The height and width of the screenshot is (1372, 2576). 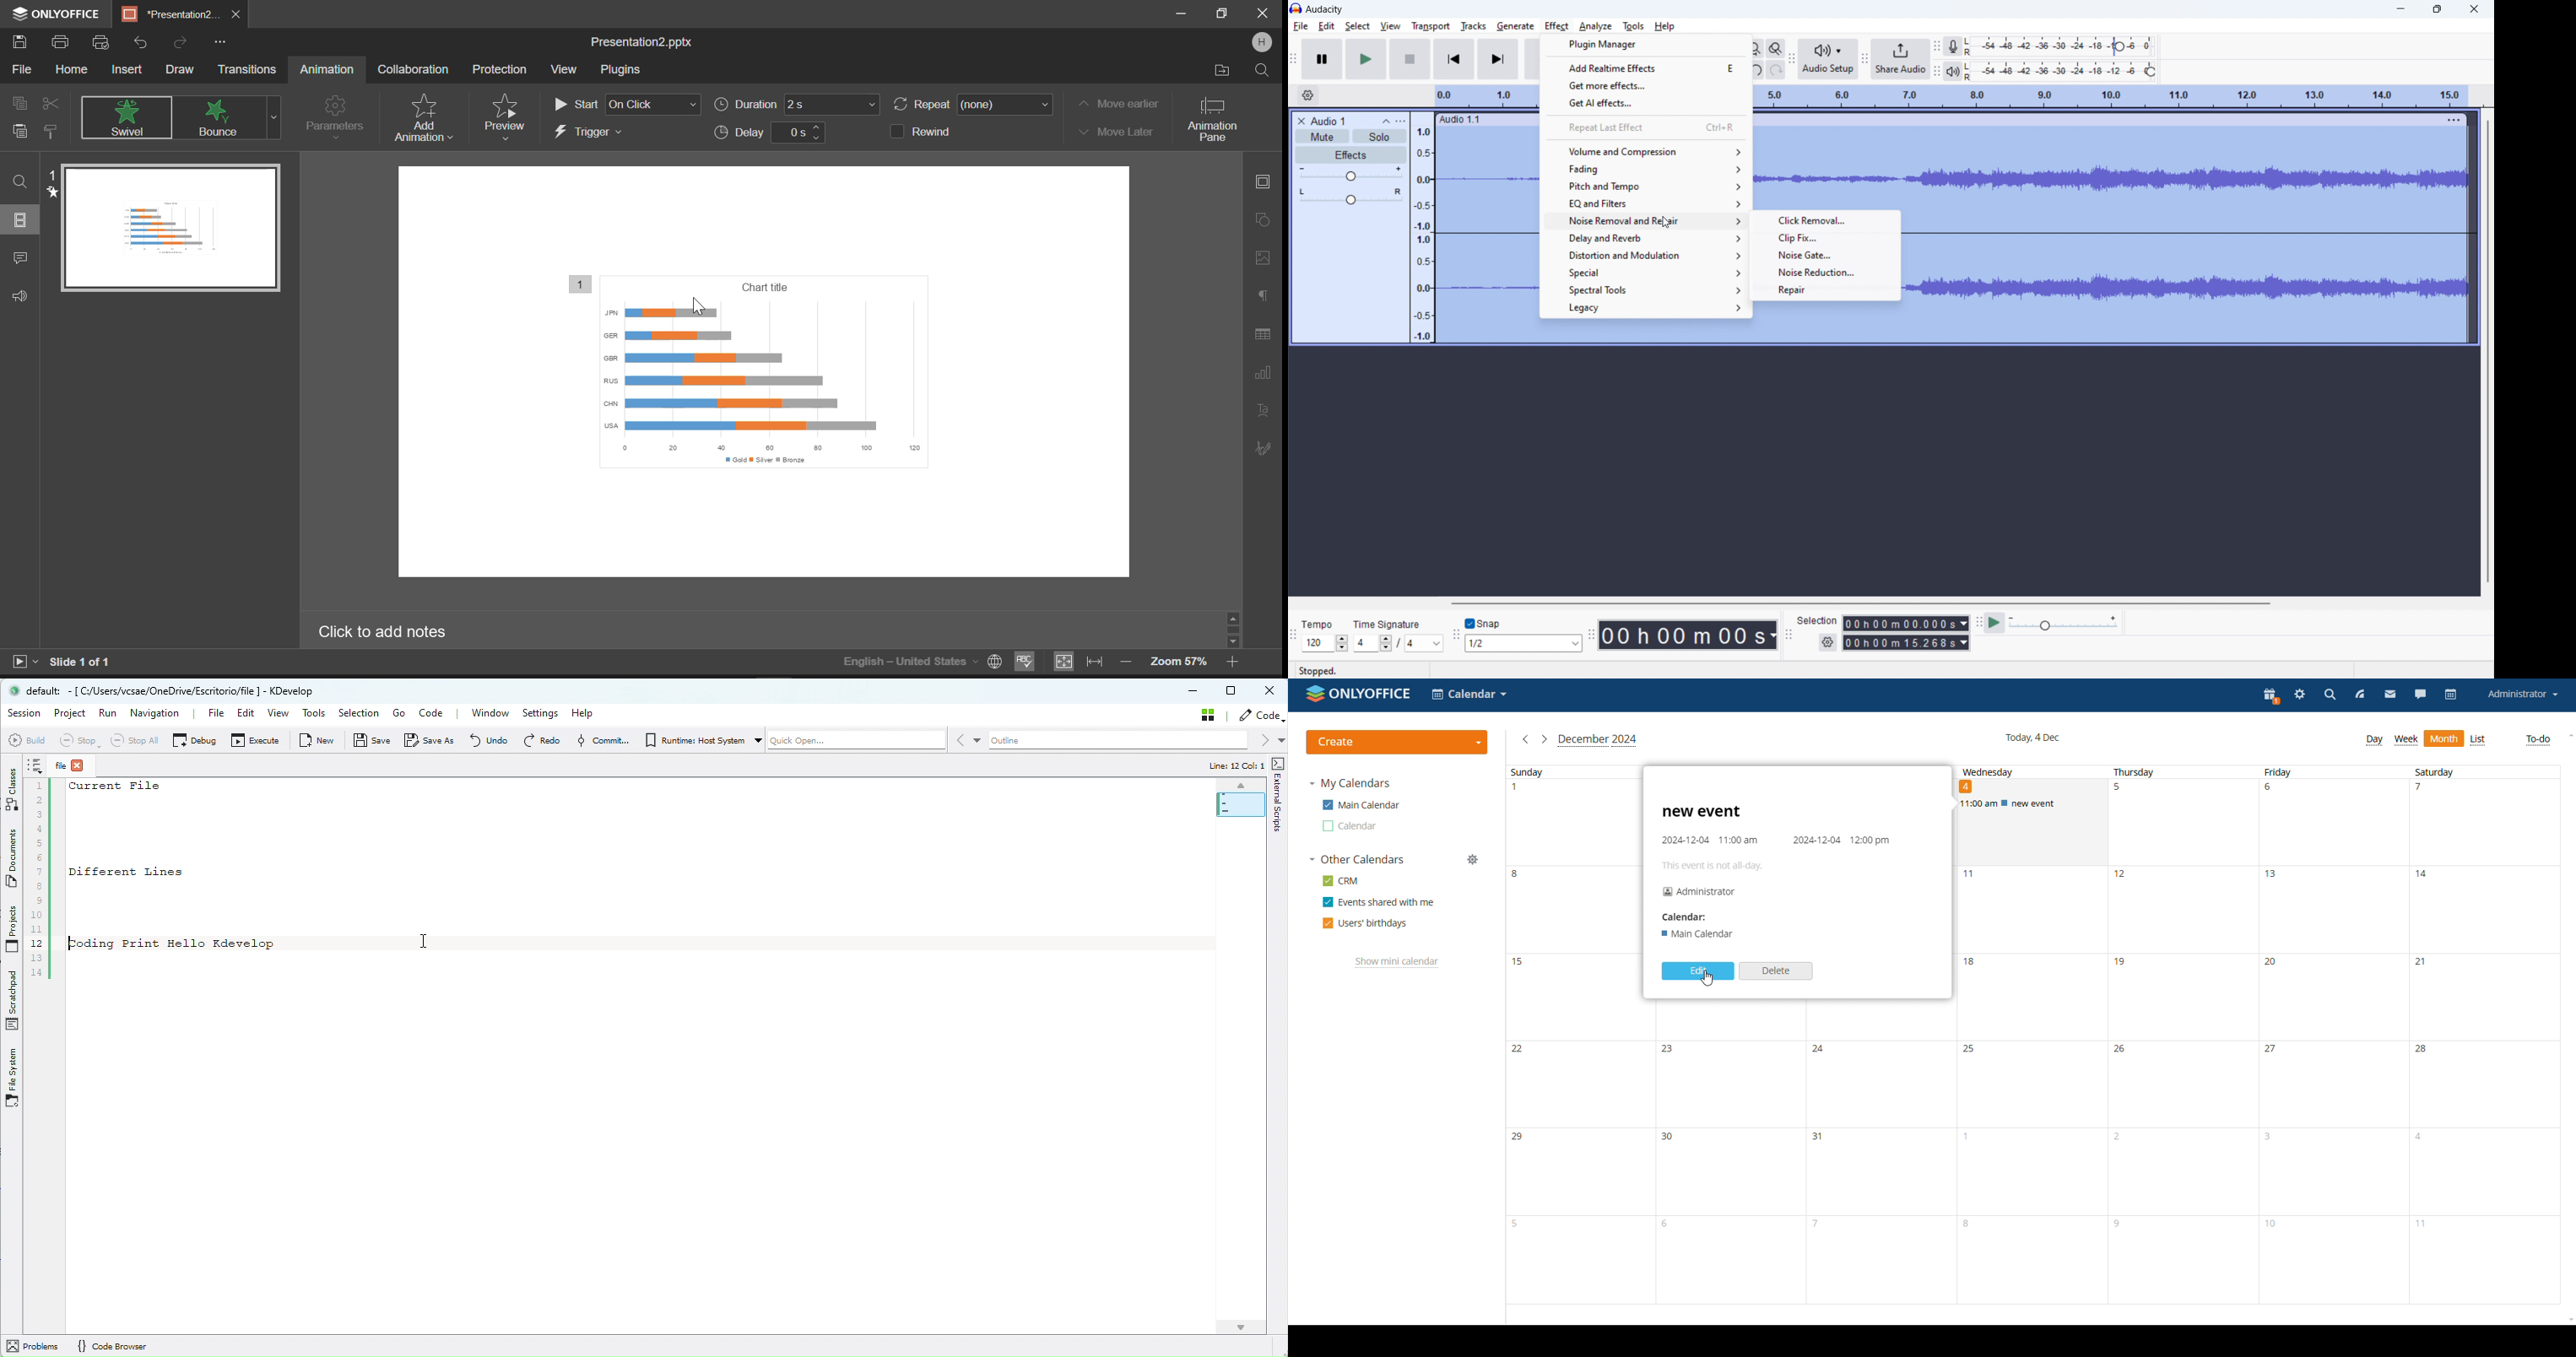 What do you see at coordinates (1828, 58) in the screenshot?
I see `audio setup` at bounding box center [1828, 58].